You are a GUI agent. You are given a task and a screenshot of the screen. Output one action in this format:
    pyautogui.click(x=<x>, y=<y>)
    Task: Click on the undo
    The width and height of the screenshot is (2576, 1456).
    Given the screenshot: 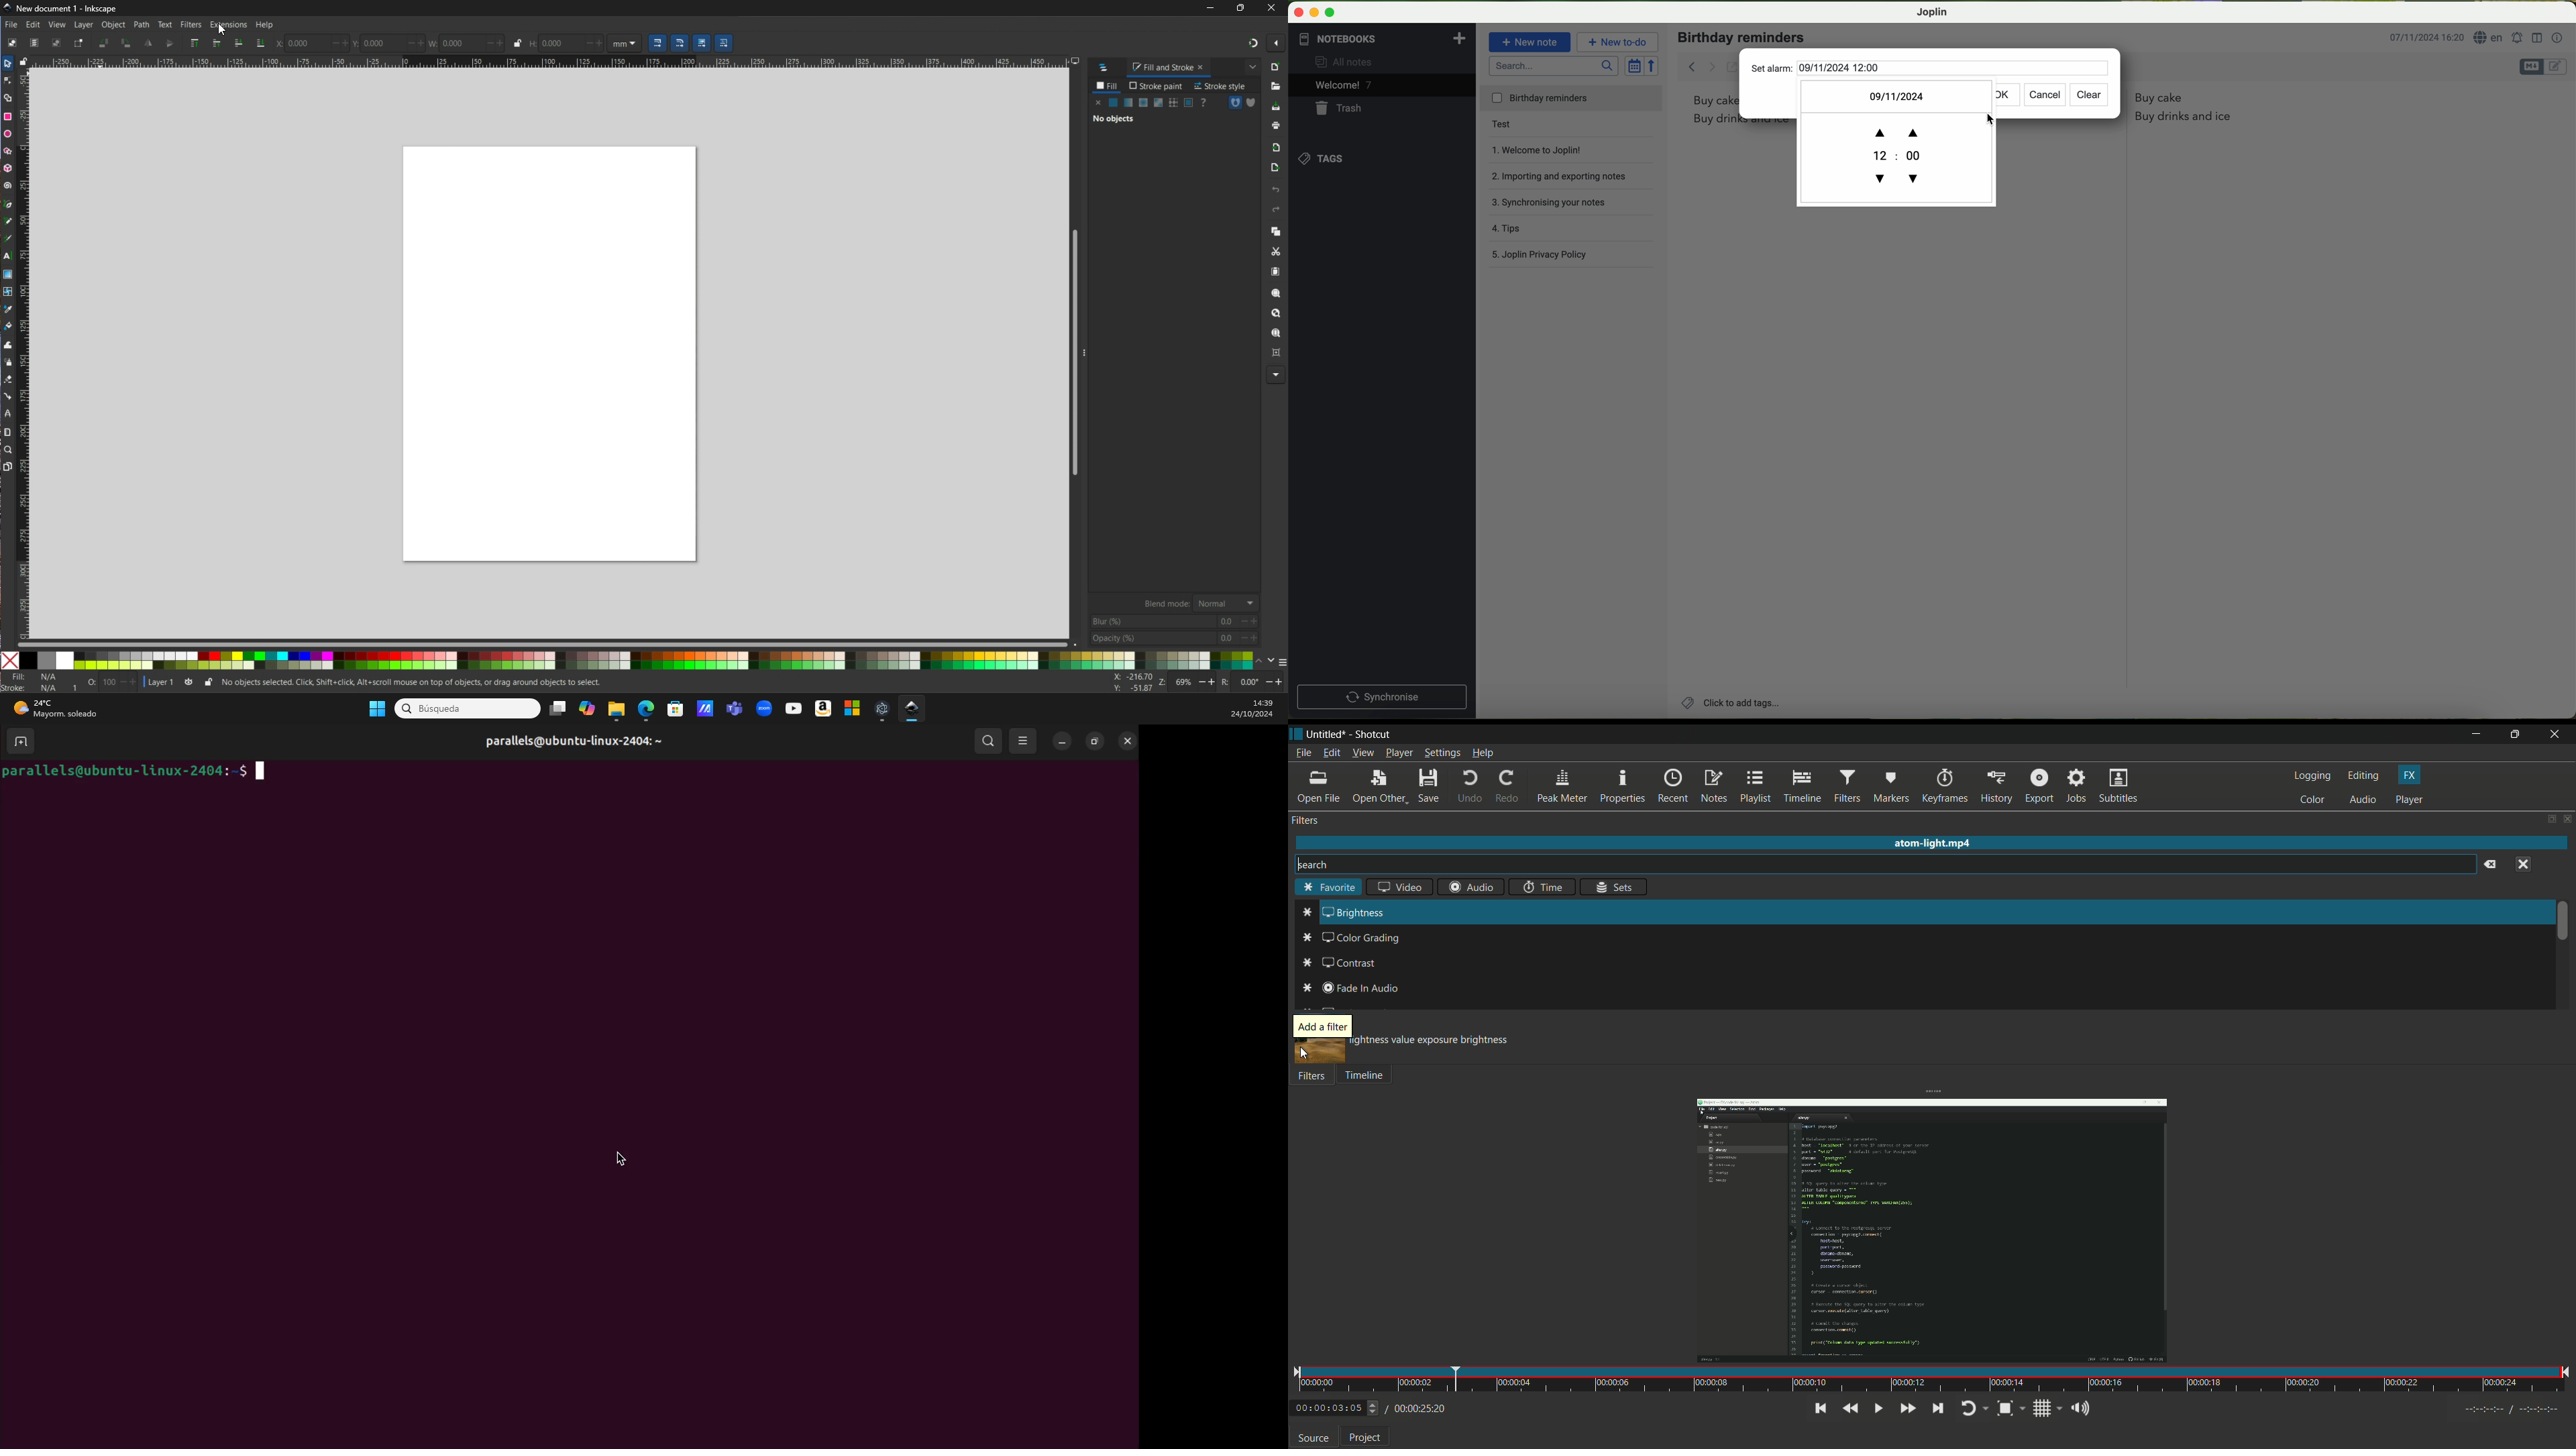 What is the action you would take?
    pyautogui.click(x=1468, y=787)
    